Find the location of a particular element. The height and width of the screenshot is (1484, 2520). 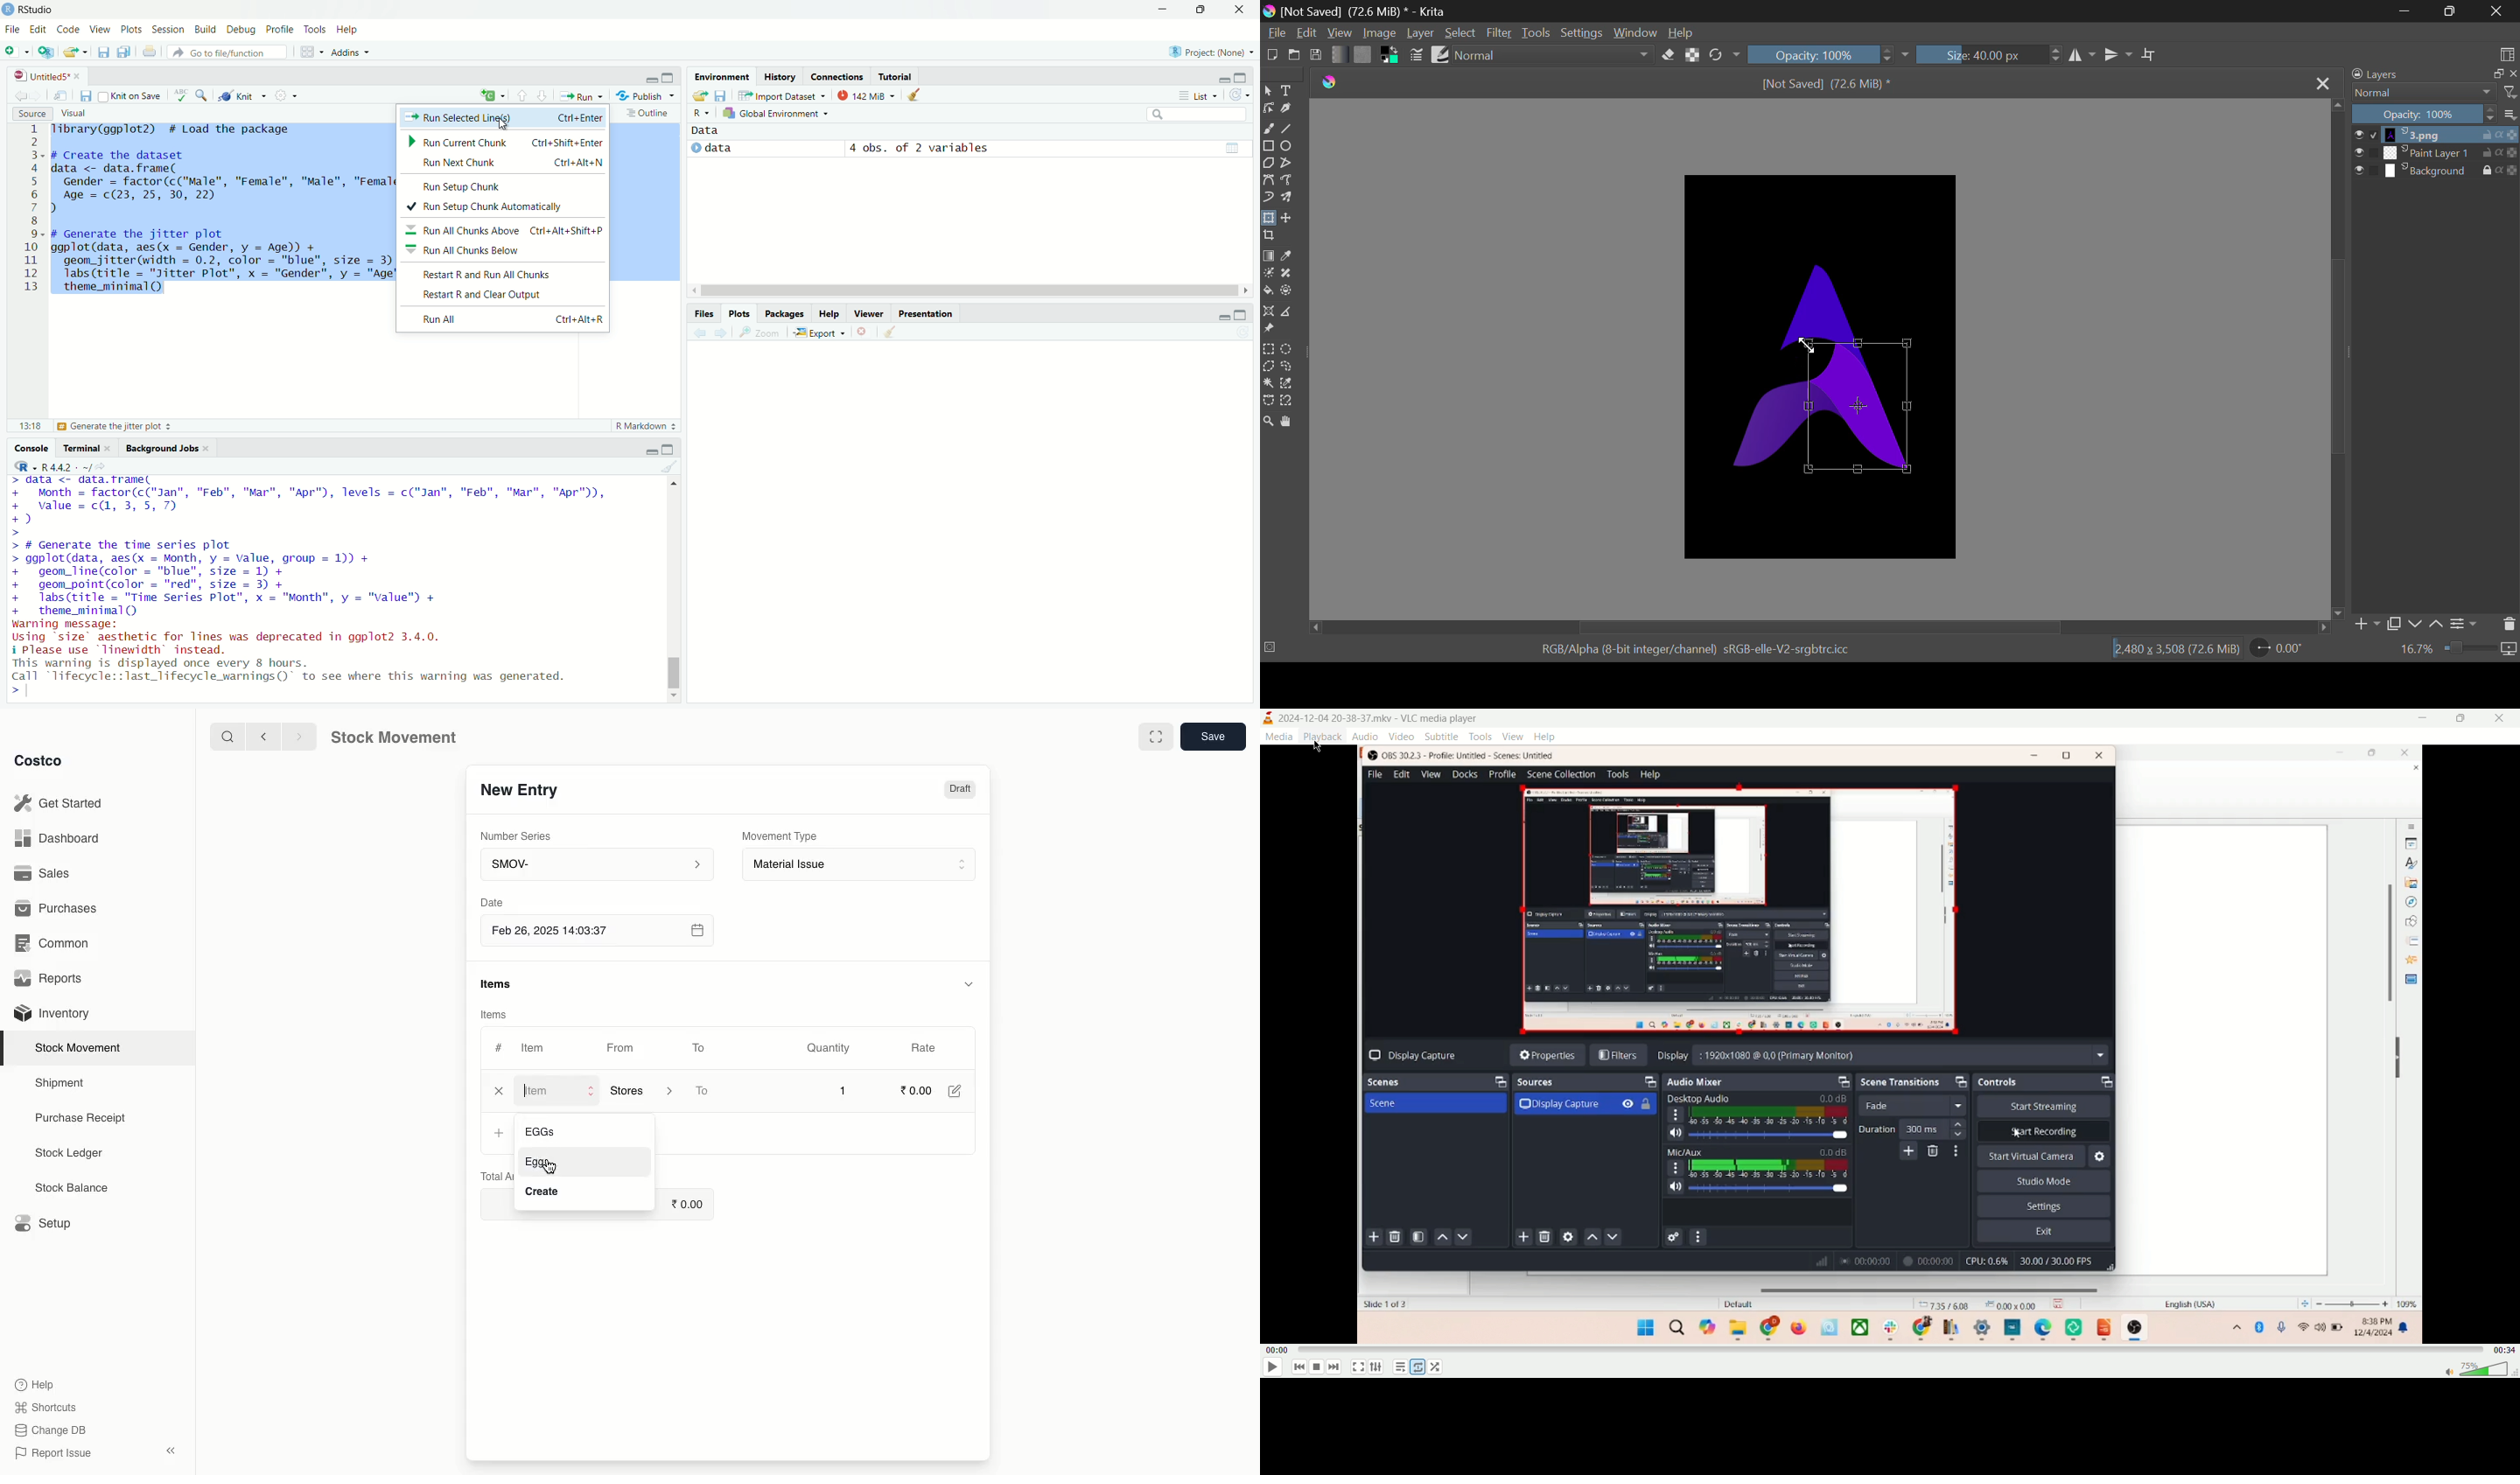

load workspace is located at coordinates (699, 96).